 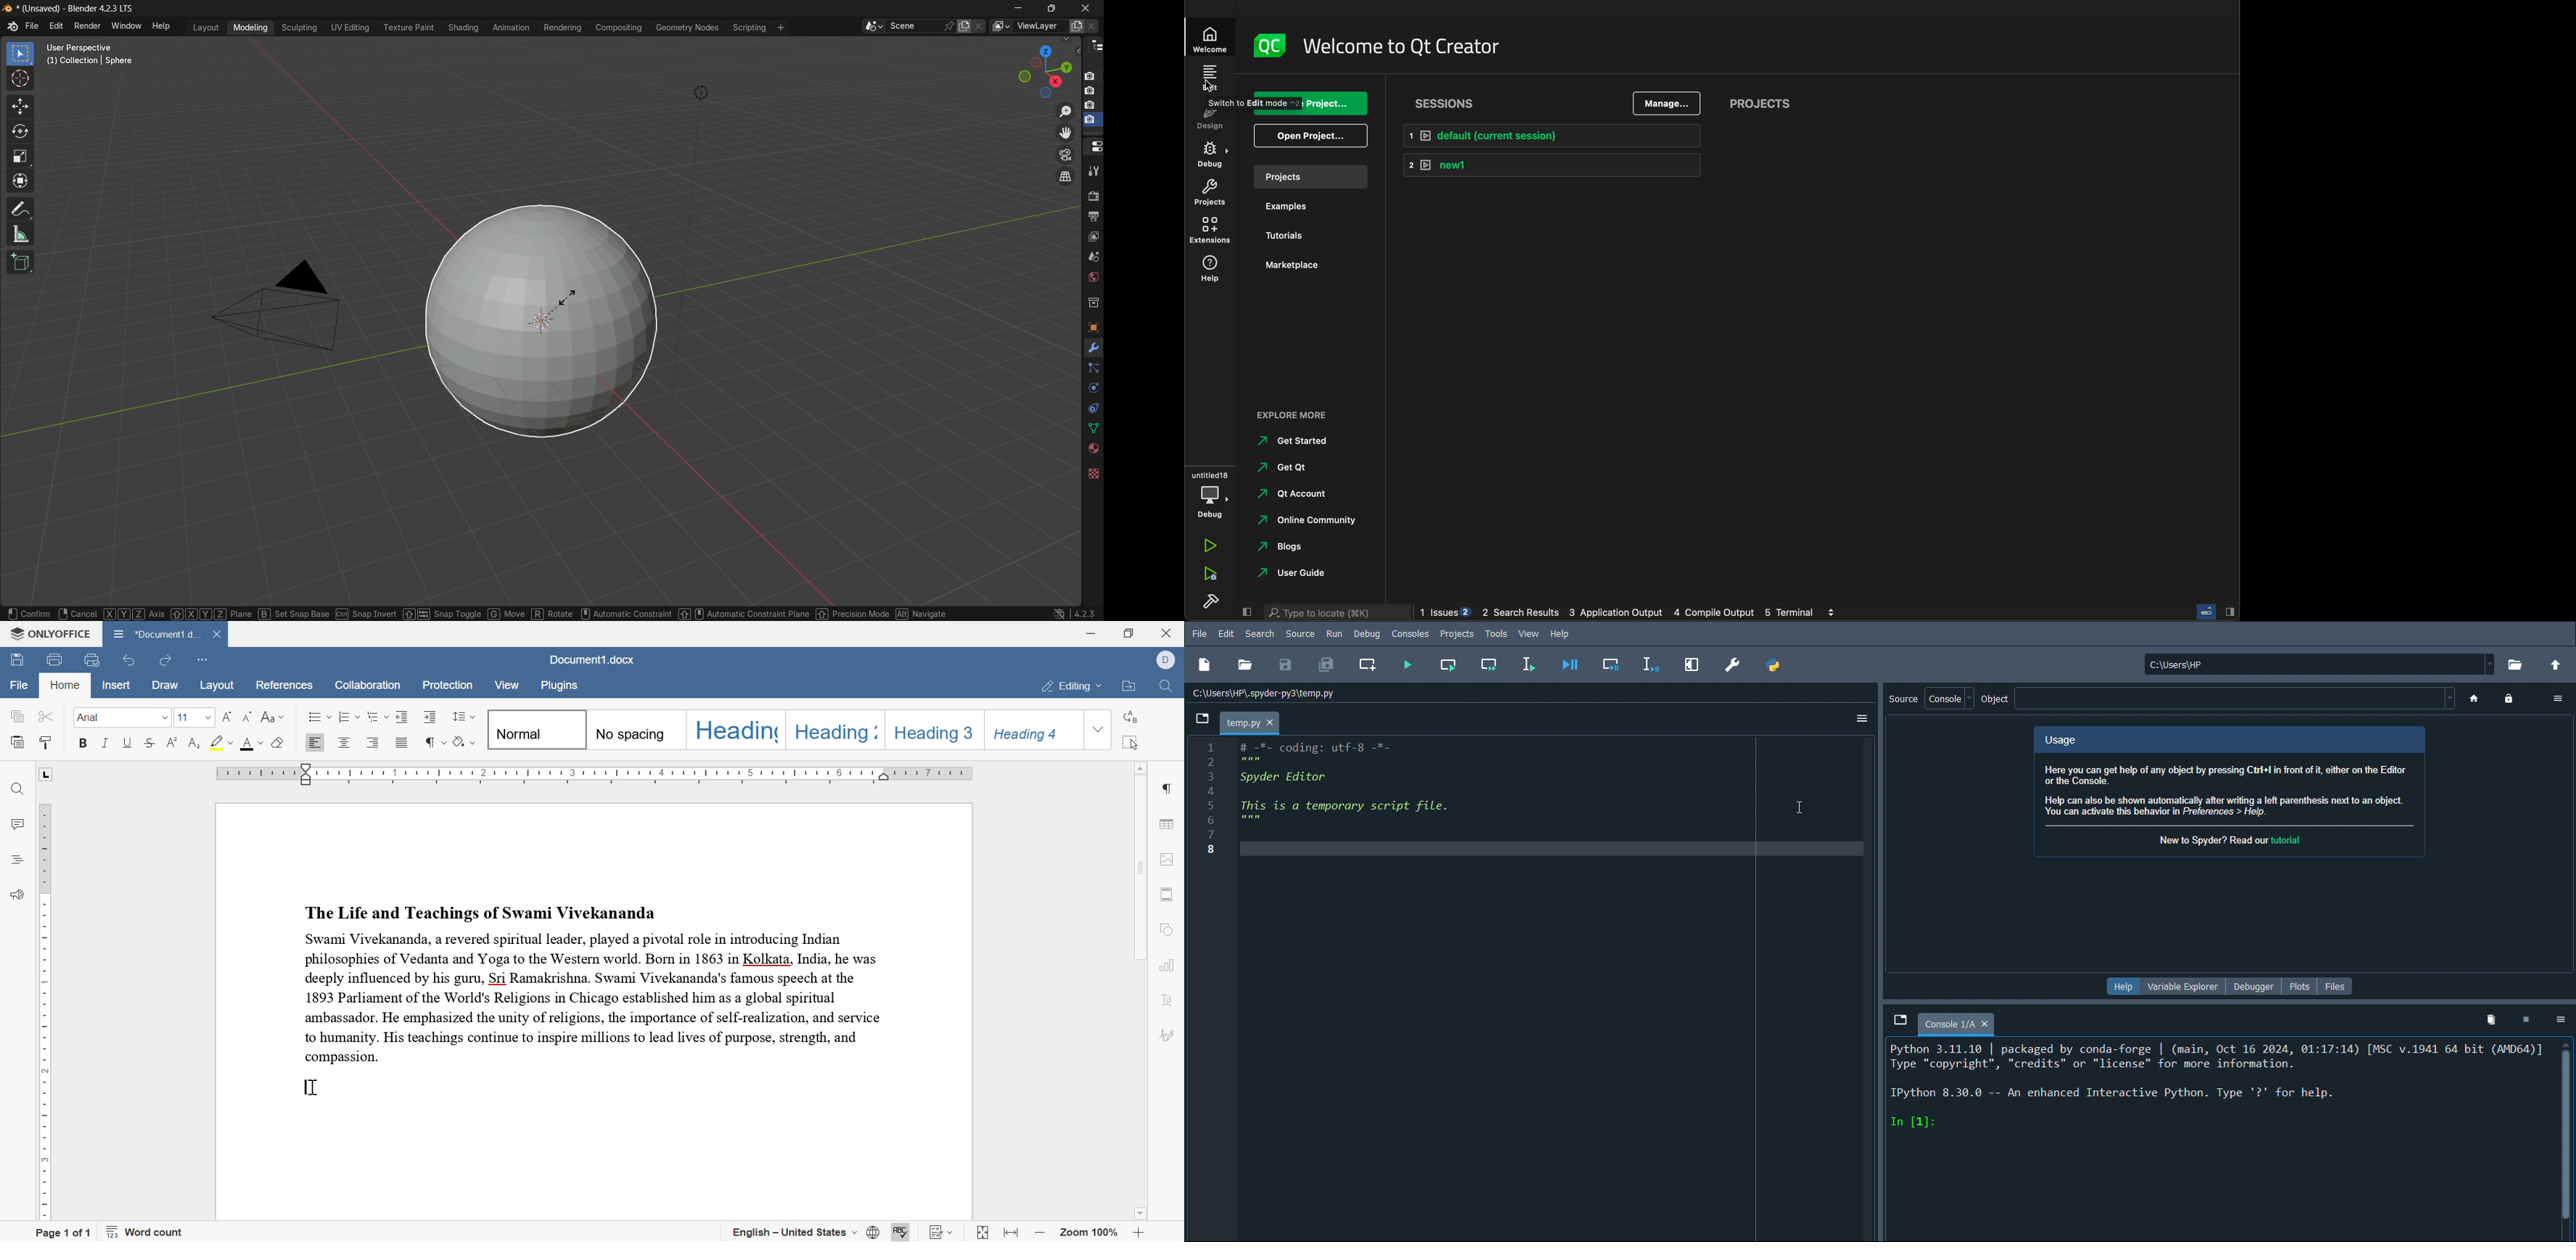 I want to click on Help, so click(x=2122, y=986).